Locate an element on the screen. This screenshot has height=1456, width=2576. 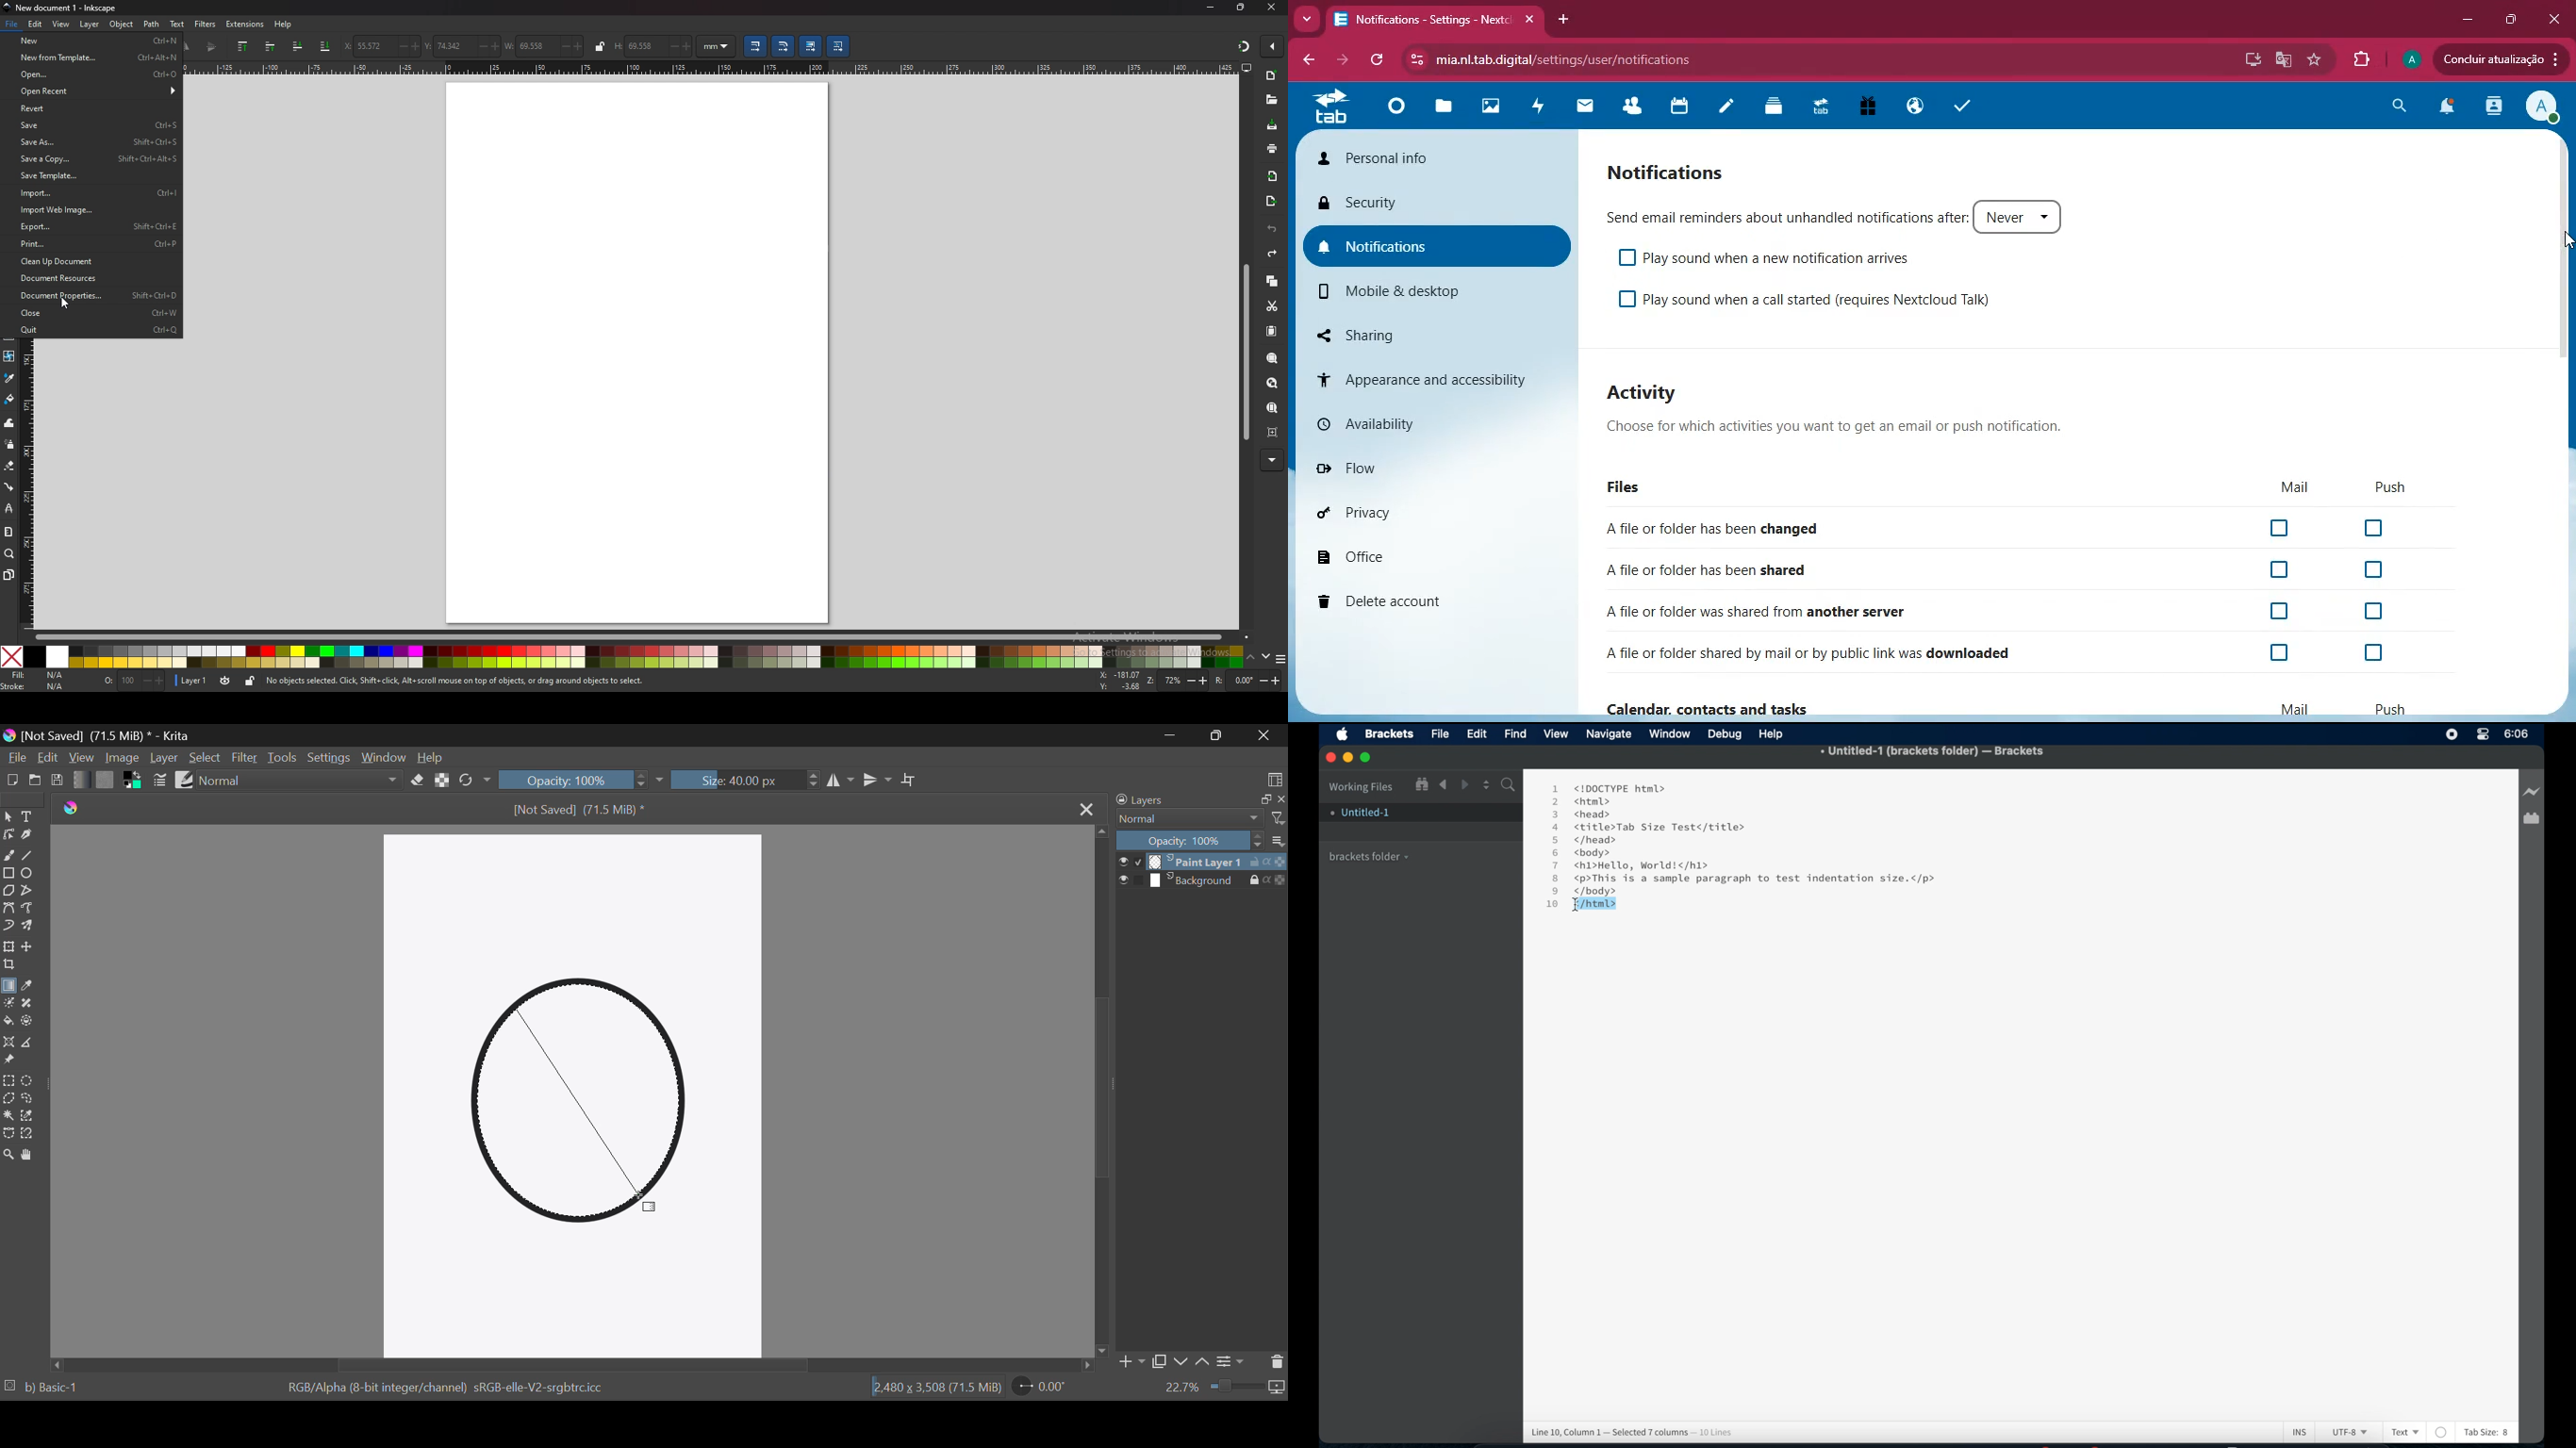
zoom page is located at coordinates (1273, 408).